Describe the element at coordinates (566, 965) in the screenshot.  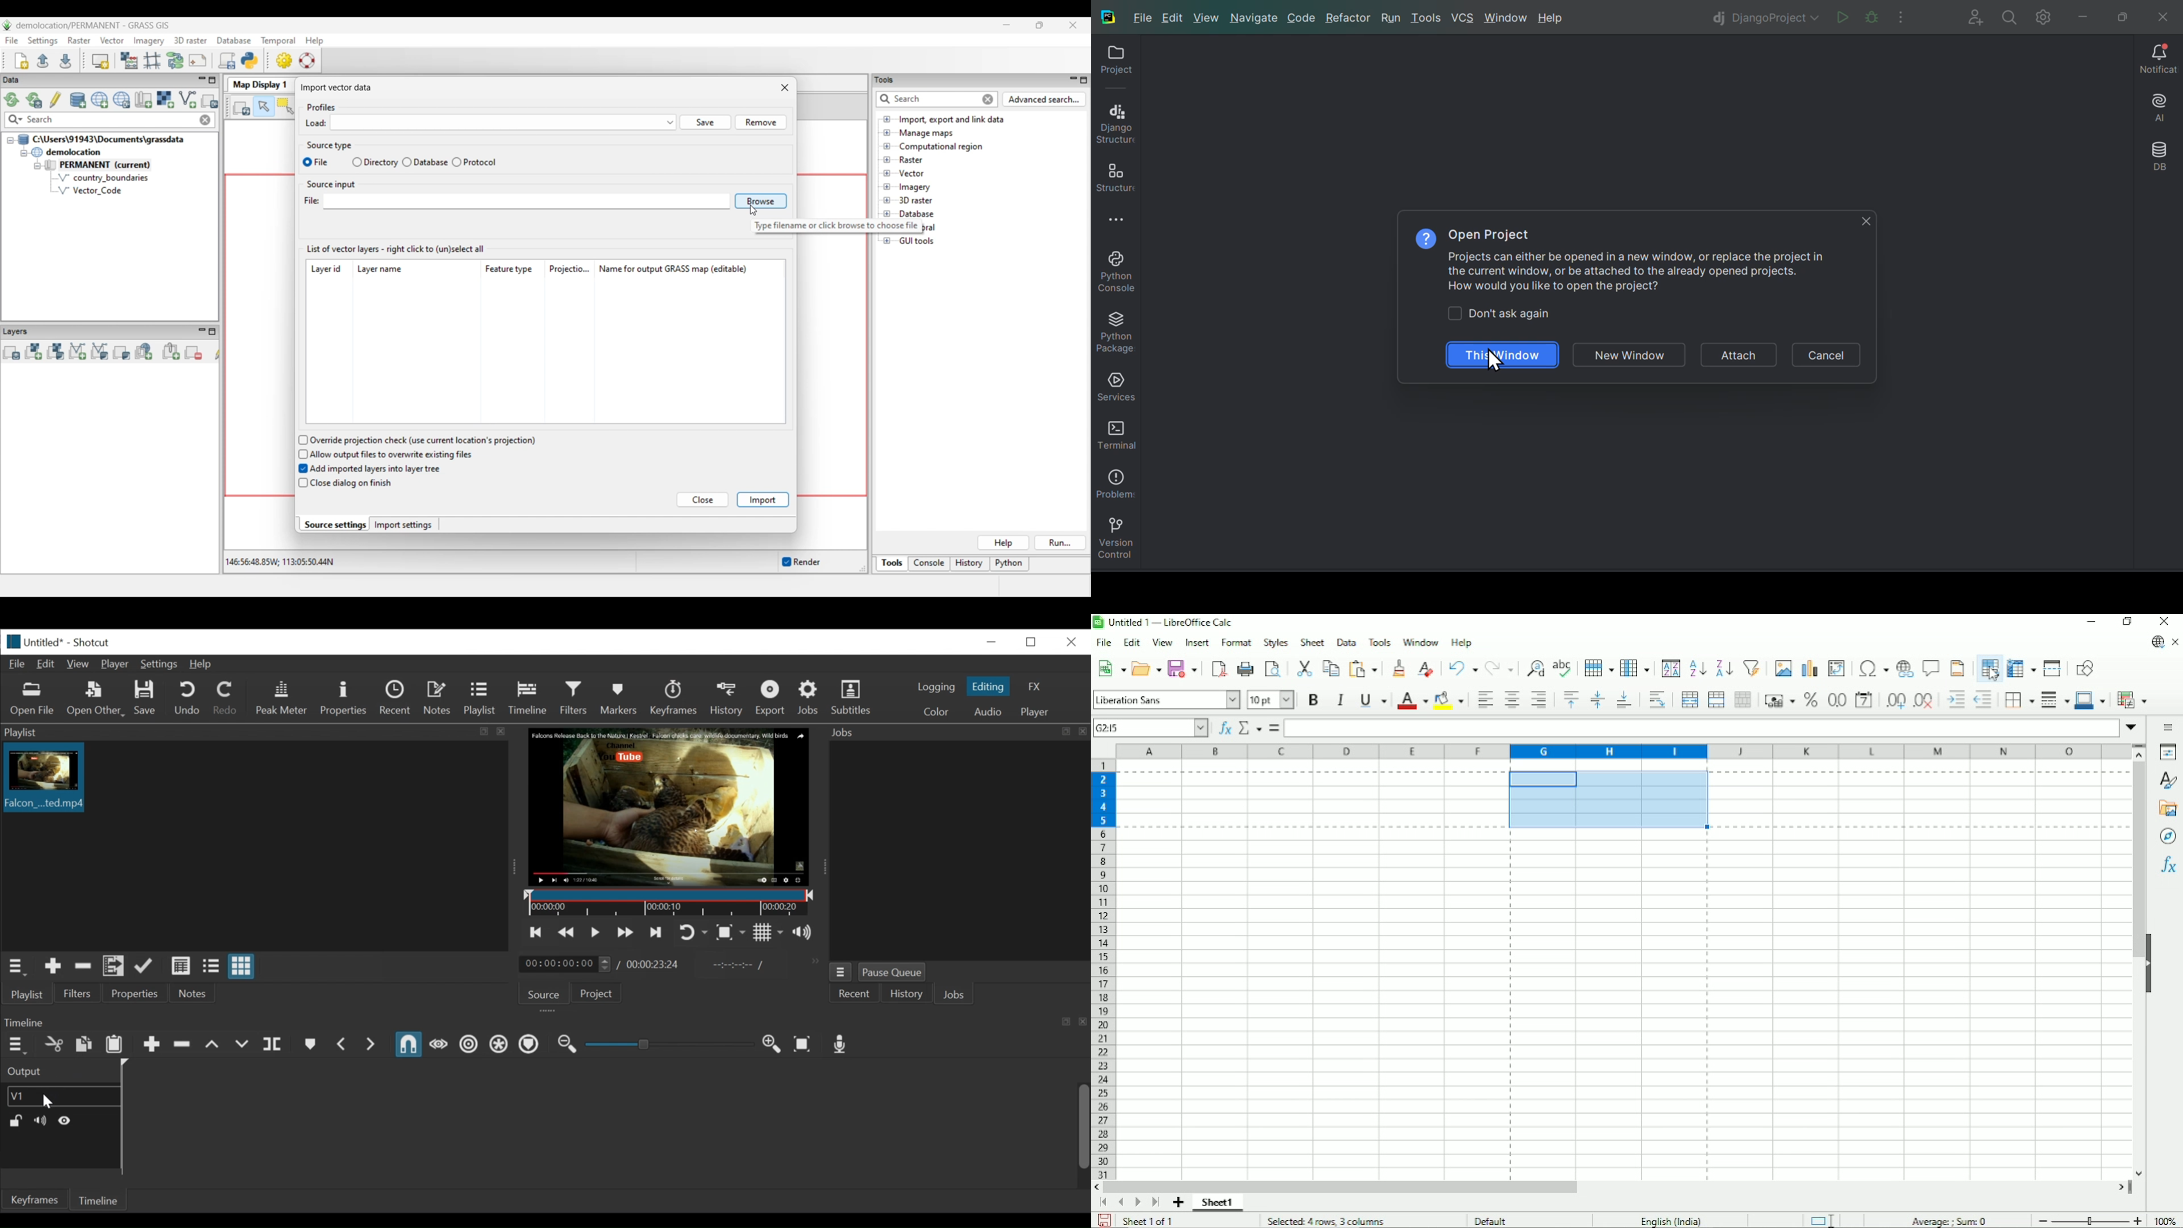
I see `Current duration` at that location.